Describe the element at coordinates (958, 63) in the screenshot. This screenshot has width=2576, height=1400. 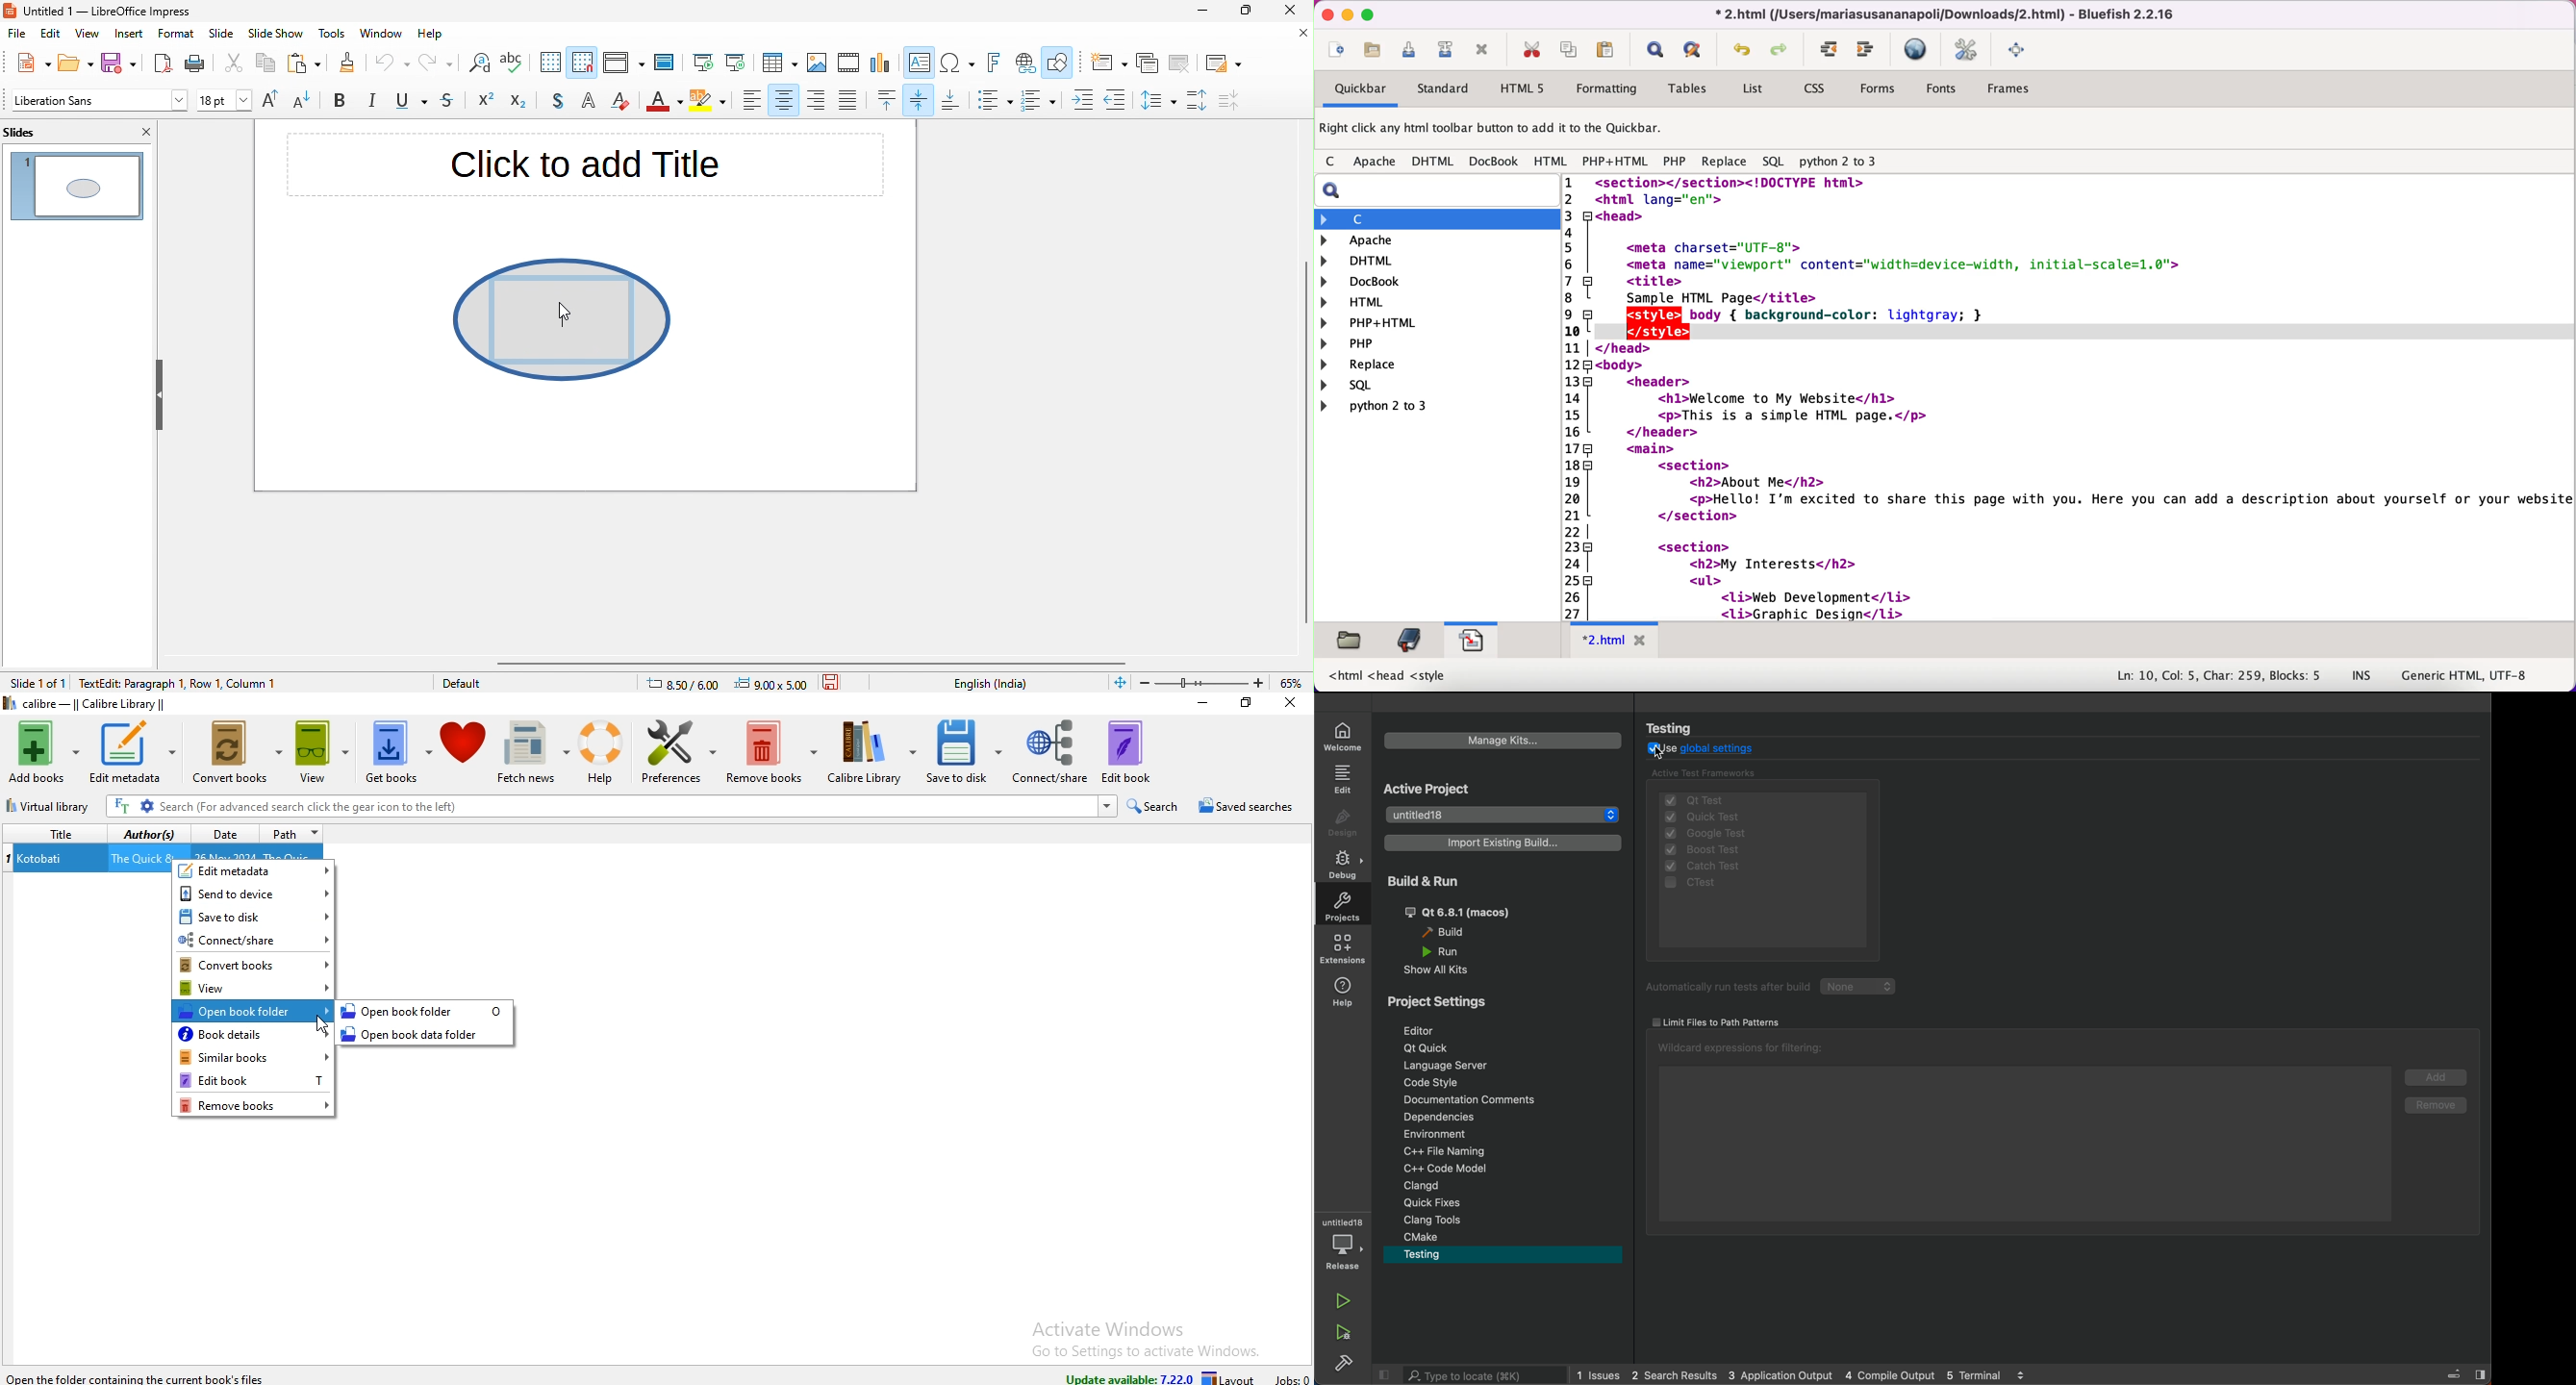
I see `special character` at that location.